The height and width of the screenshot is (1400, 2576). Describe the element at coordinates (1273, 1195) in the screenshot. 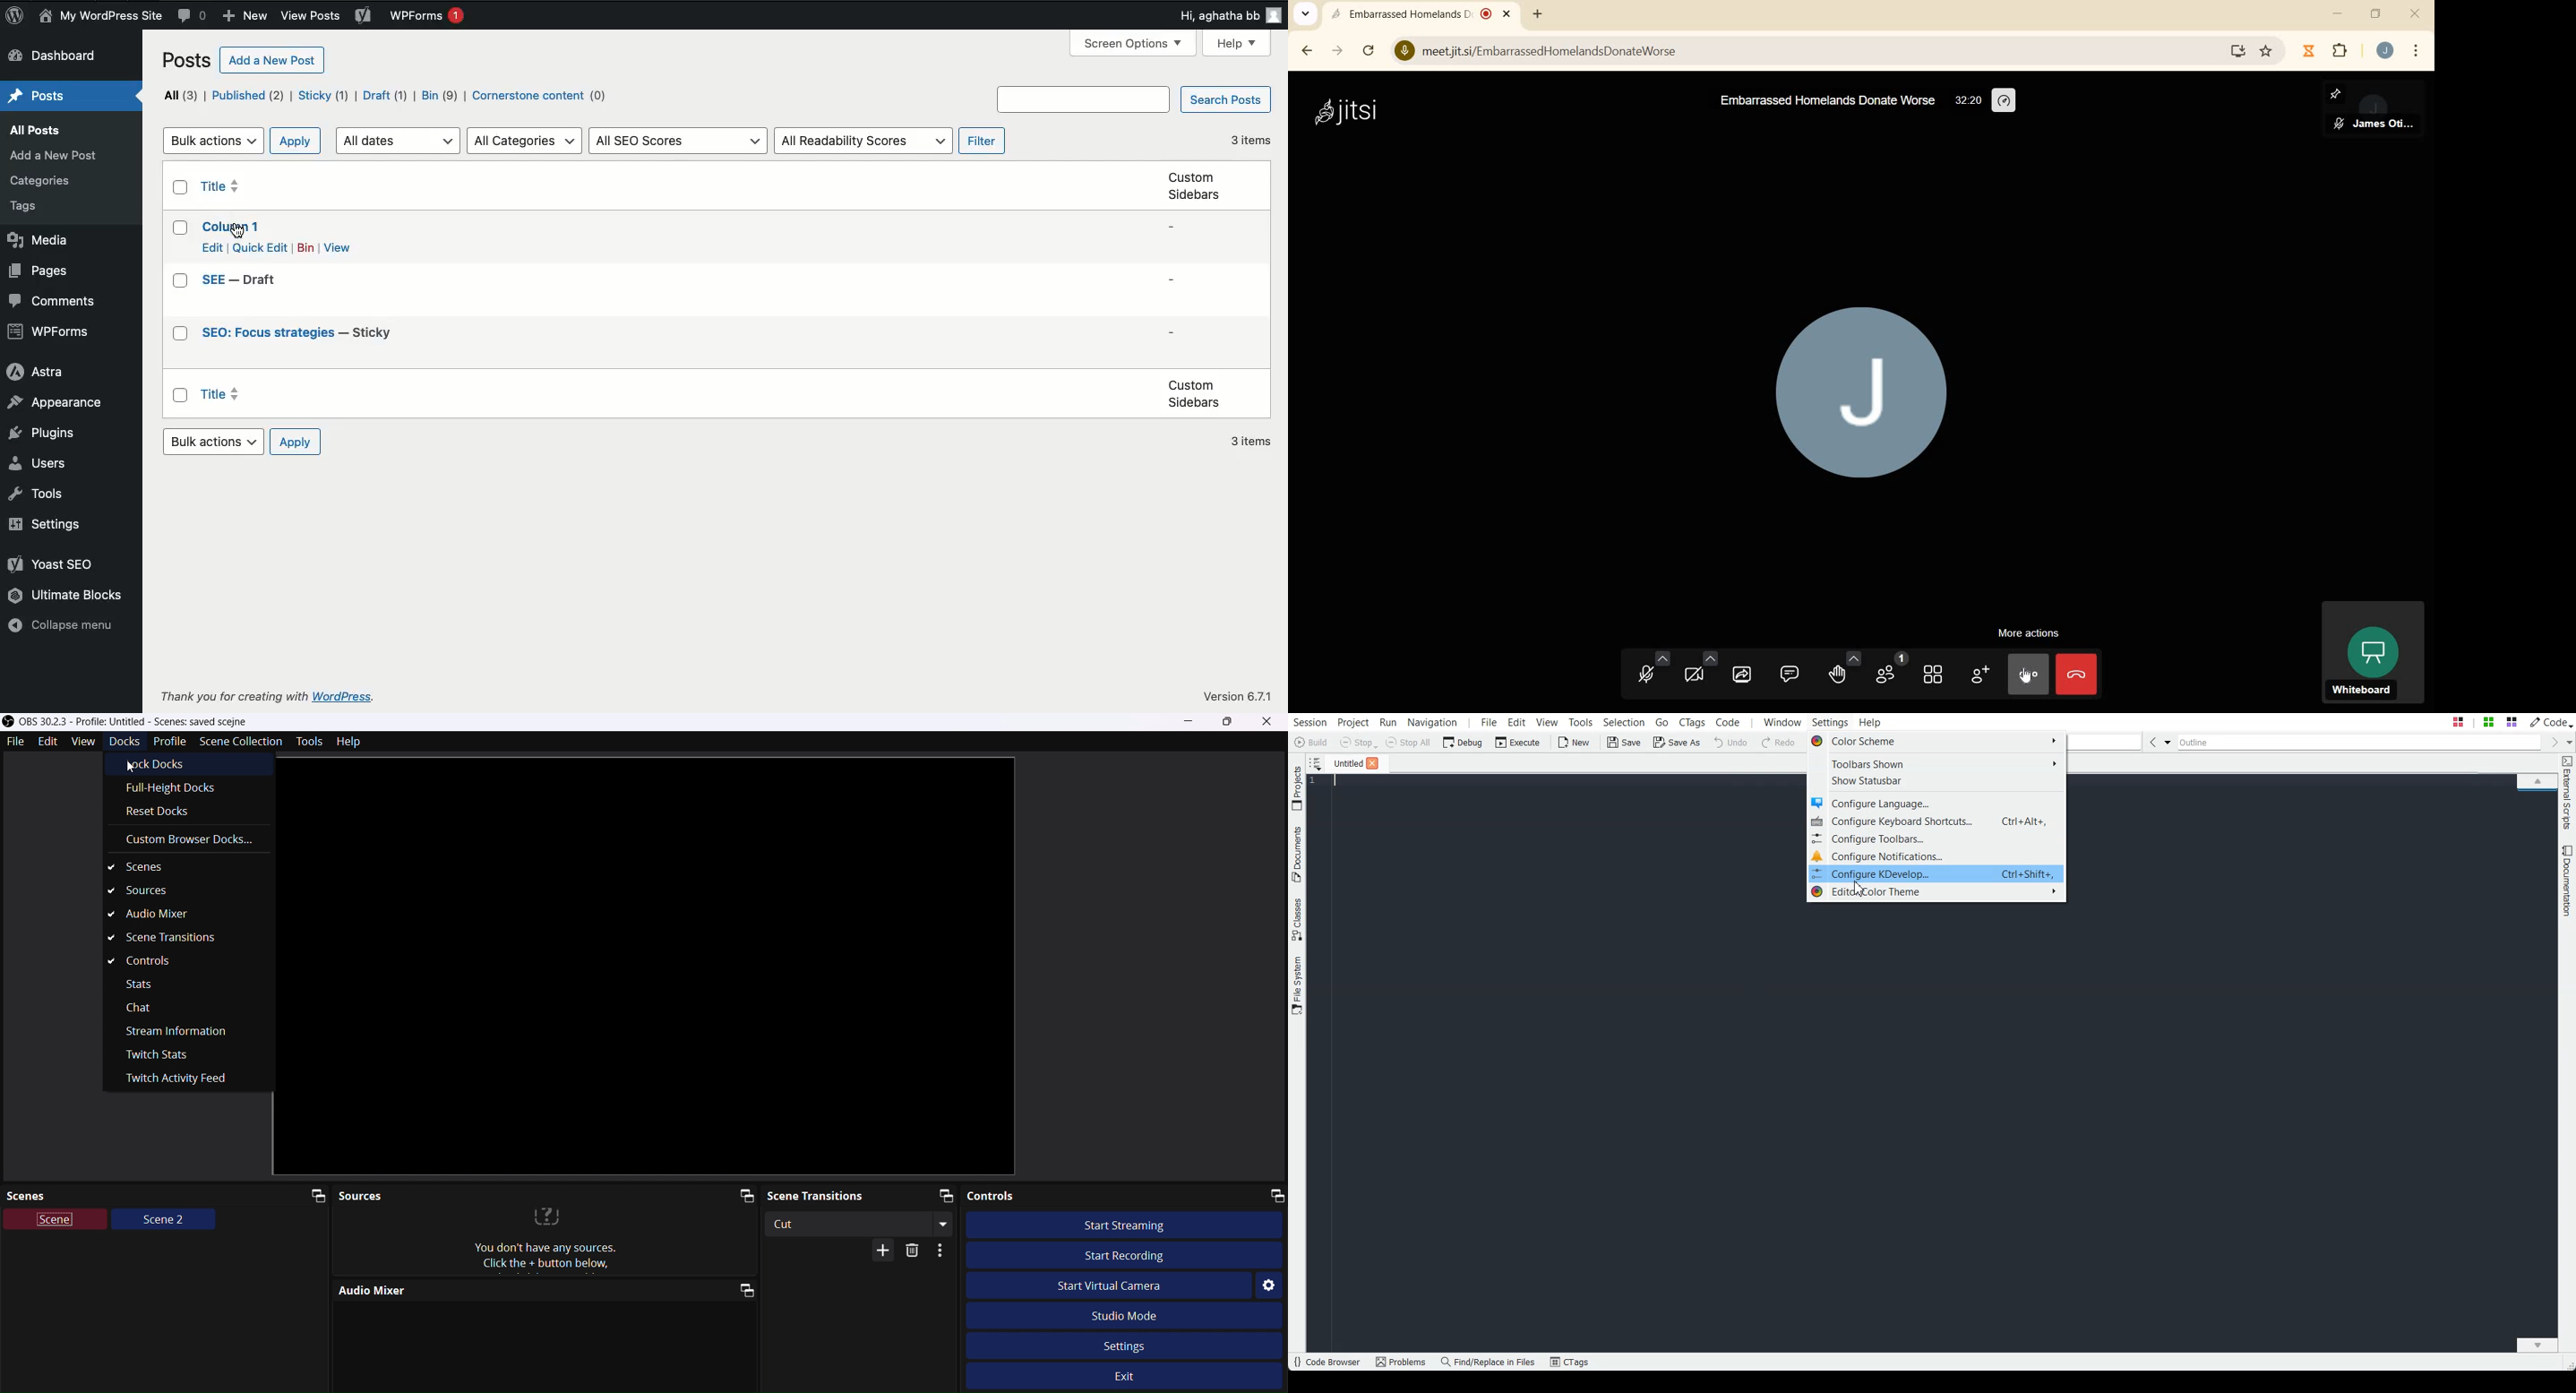

I see `dock panel` at that location.